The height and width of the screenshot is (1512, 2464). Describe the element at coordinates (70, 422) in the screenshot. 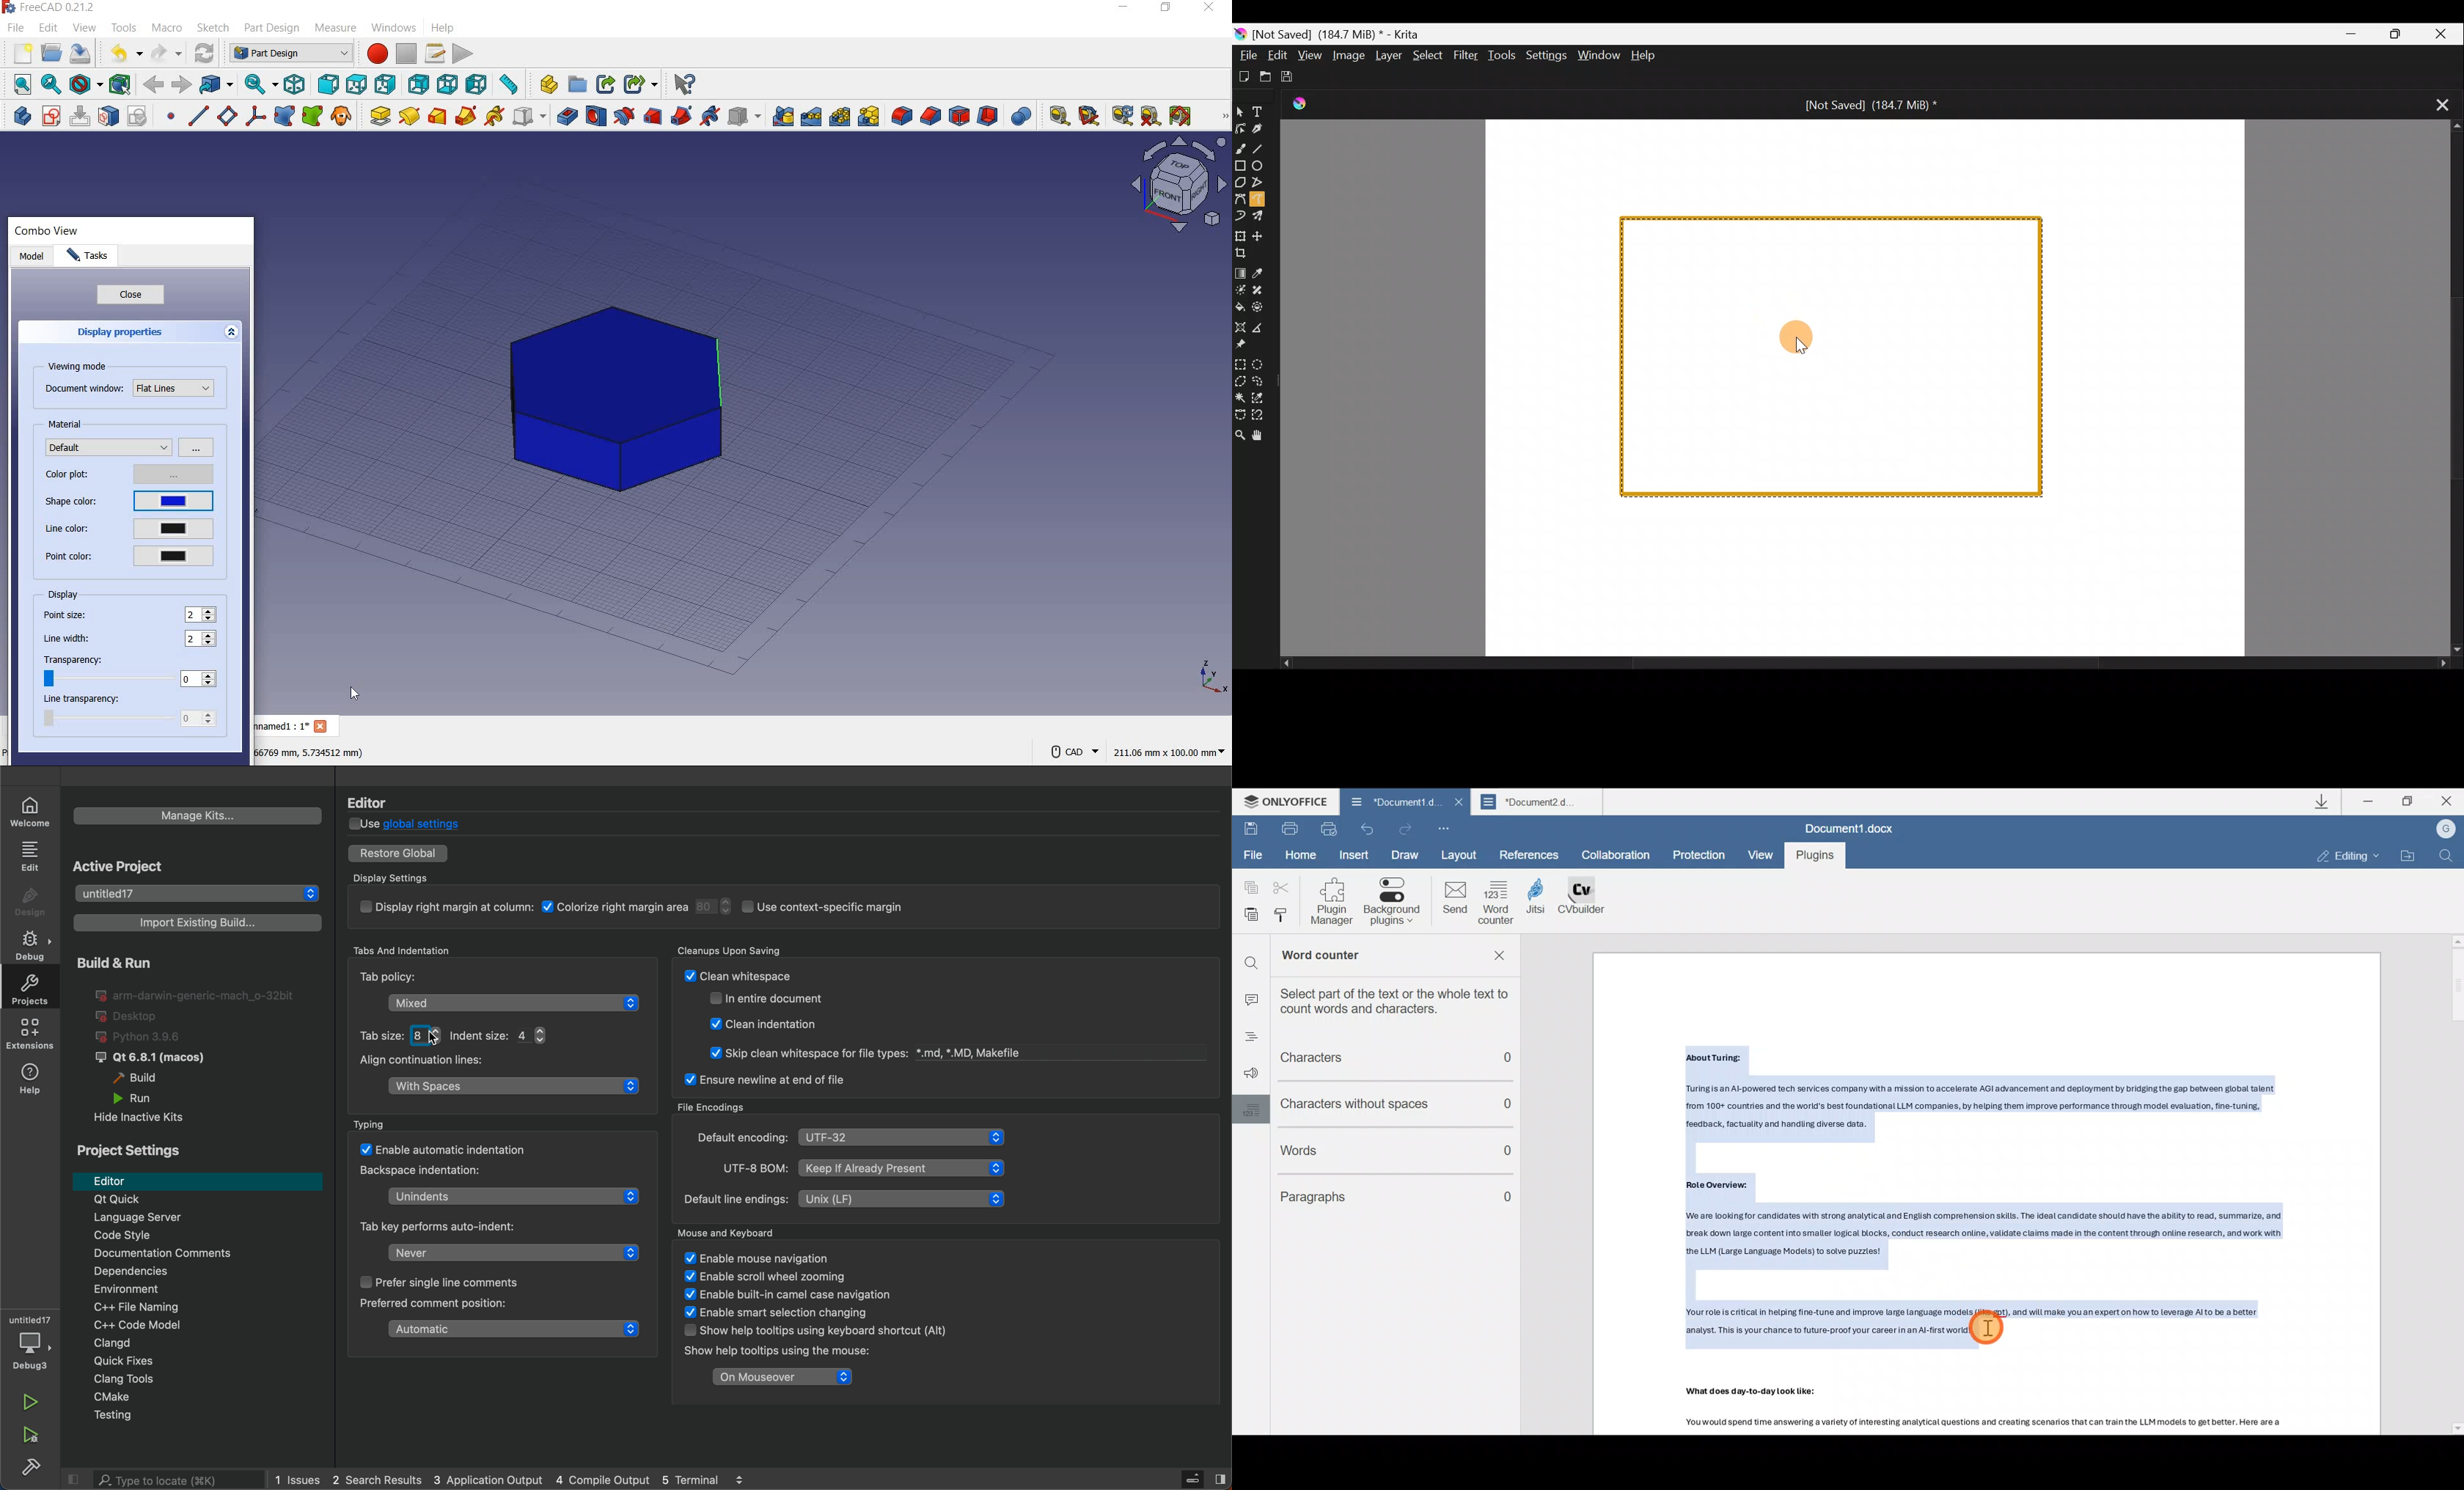

I see `material` at that location.